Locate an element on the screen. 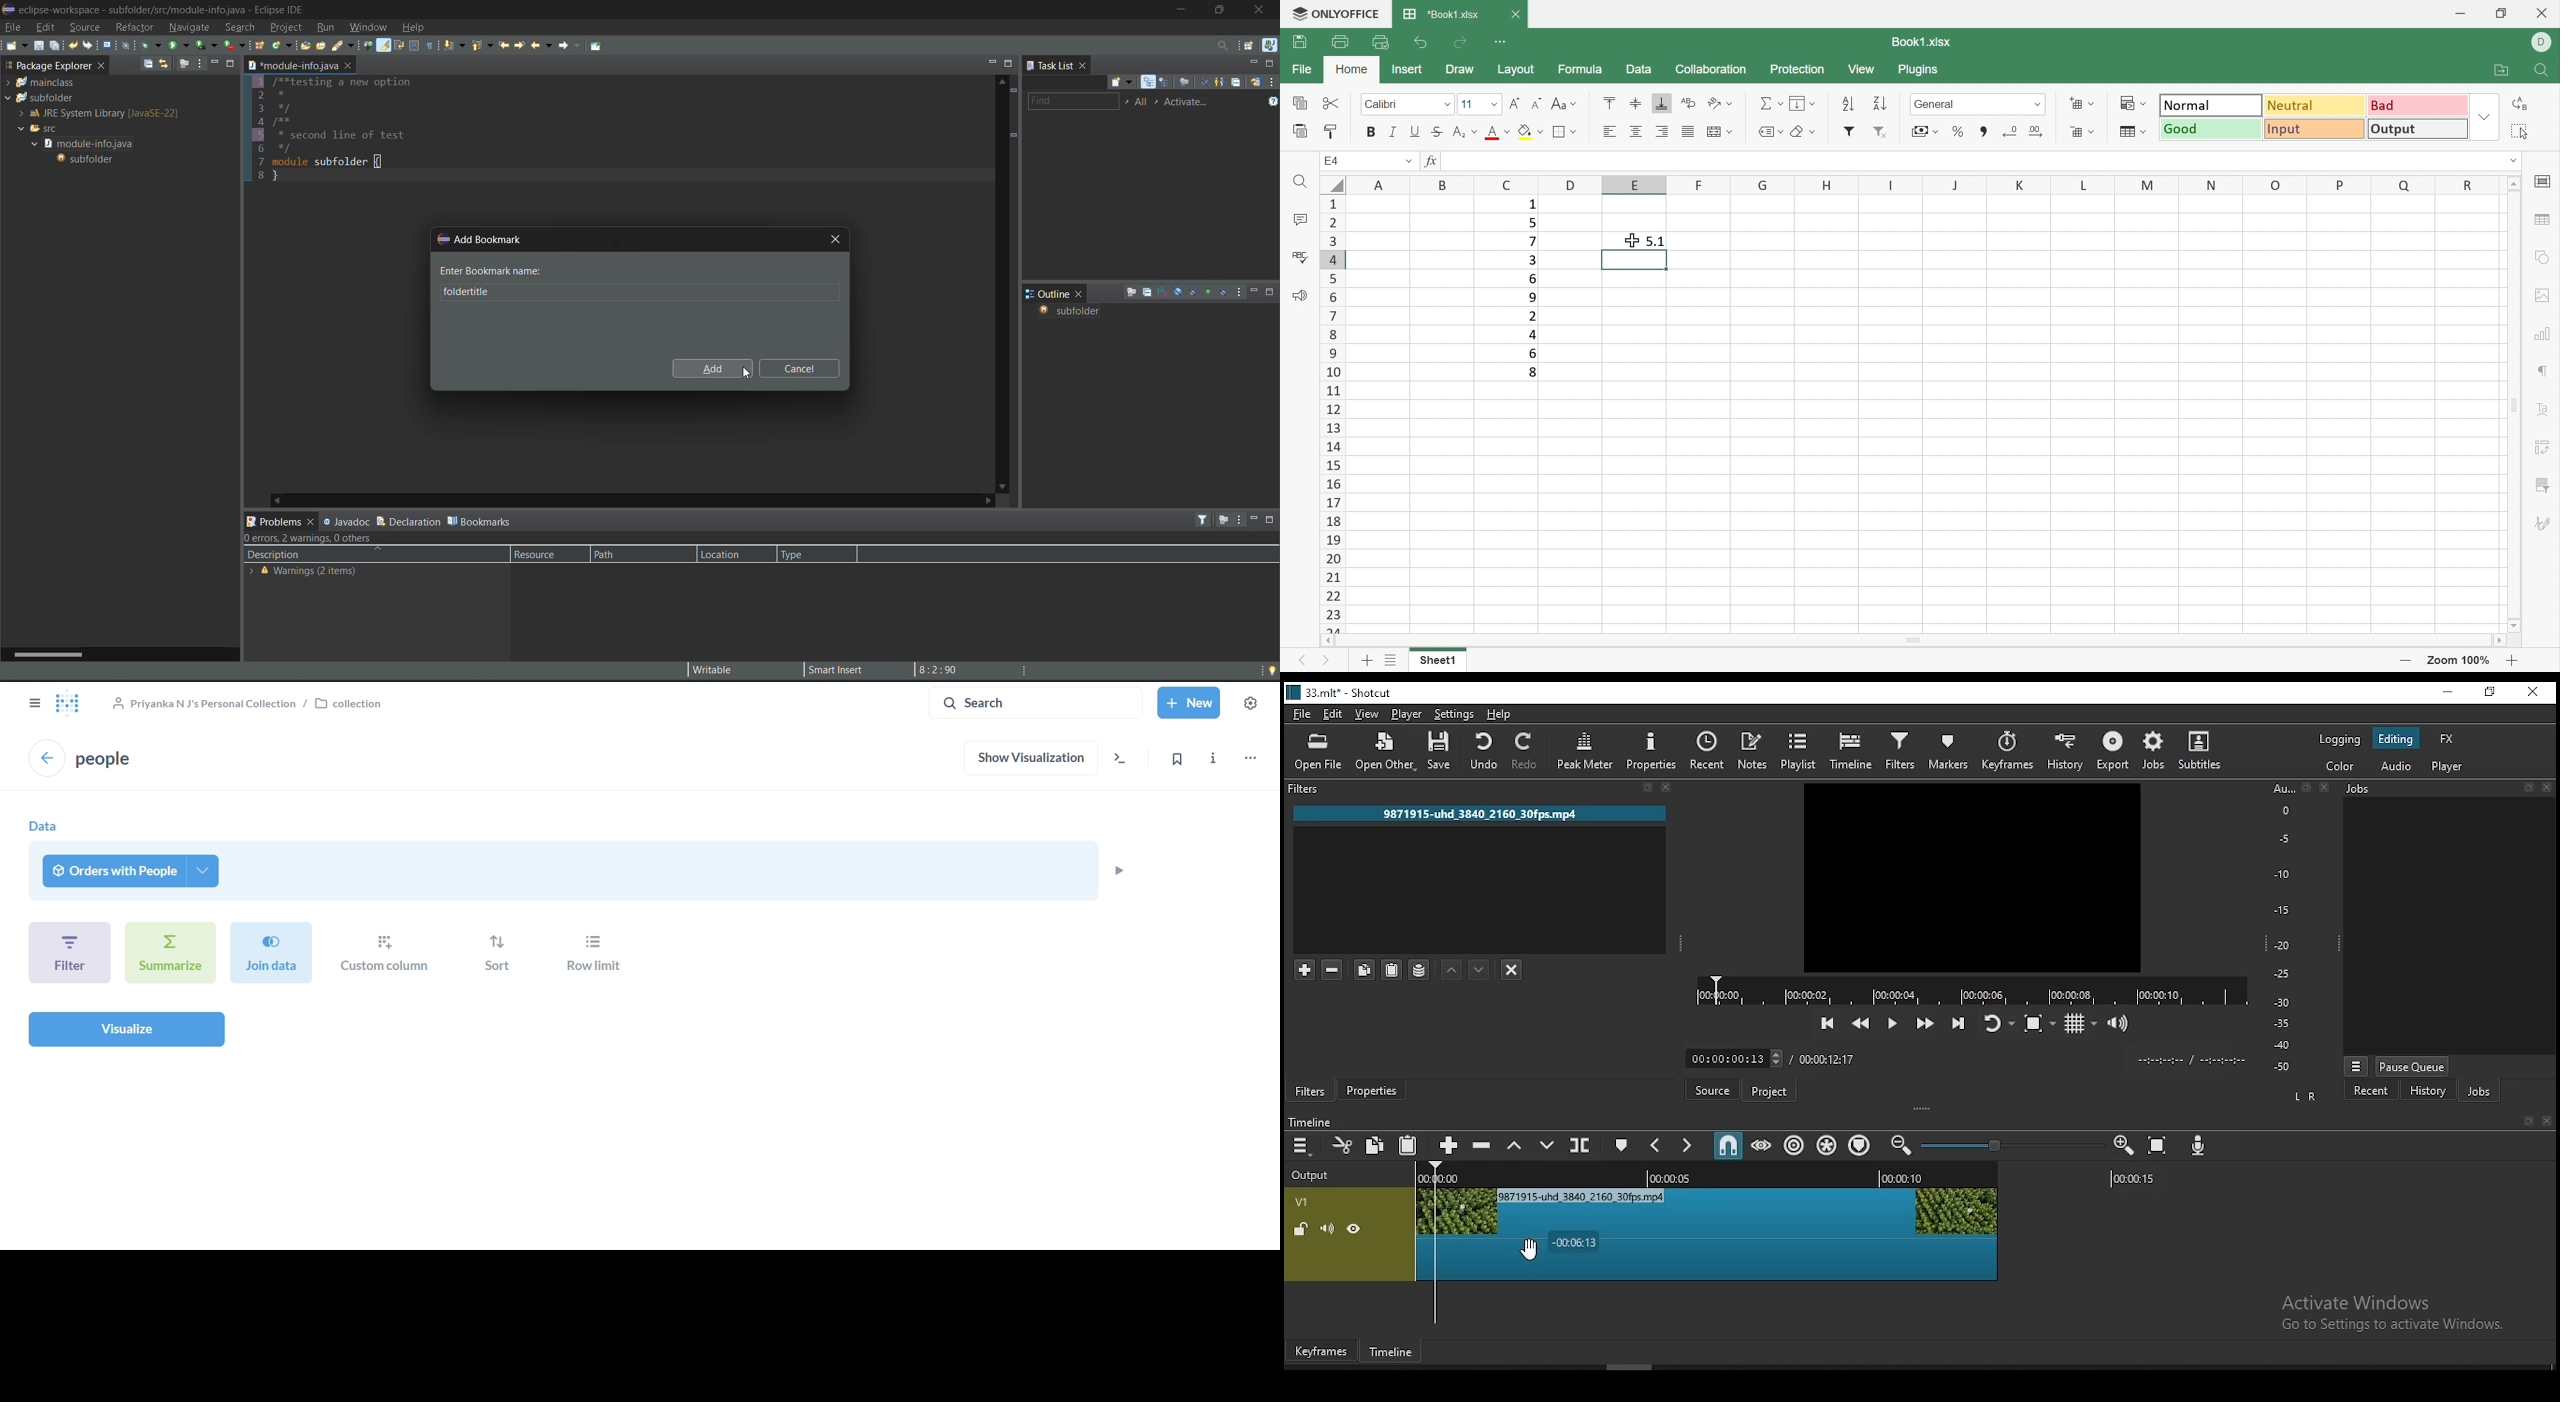 This screenshot has height=1428, width=2576. undo is located at coordinates (74, 46).